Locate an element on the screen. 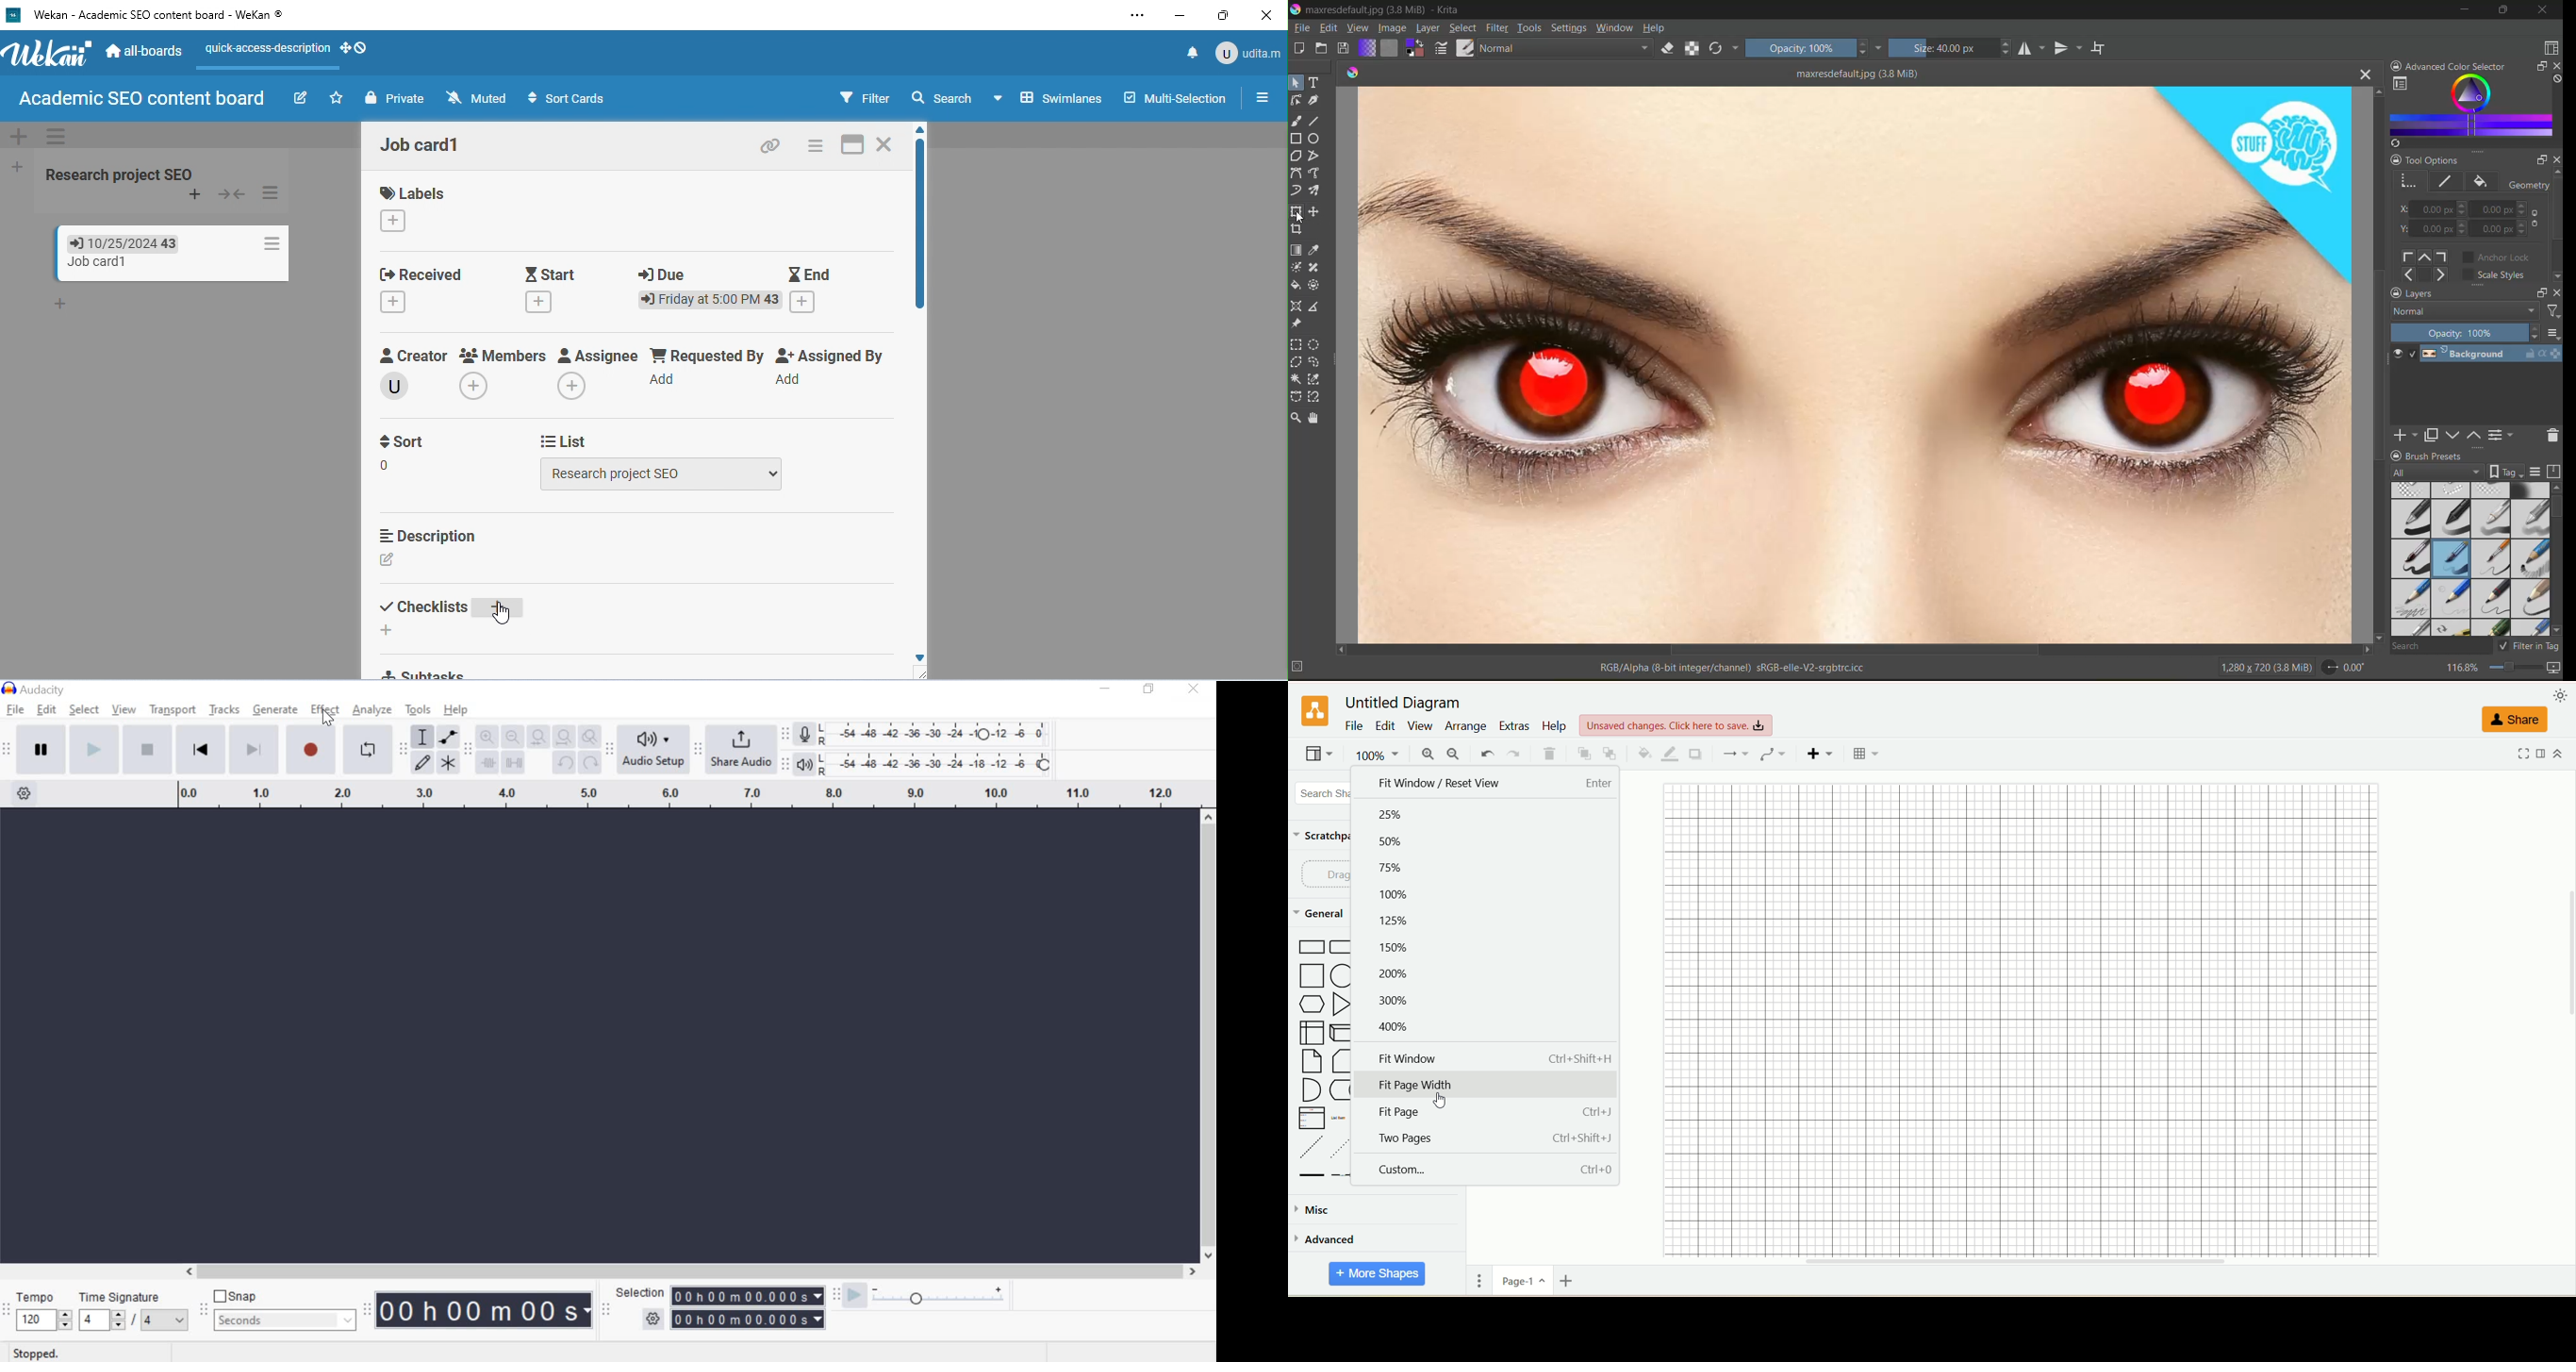 This screenshot has height=1372, width=2576. Trim audio outside selection is located at coordinates (489, 762).